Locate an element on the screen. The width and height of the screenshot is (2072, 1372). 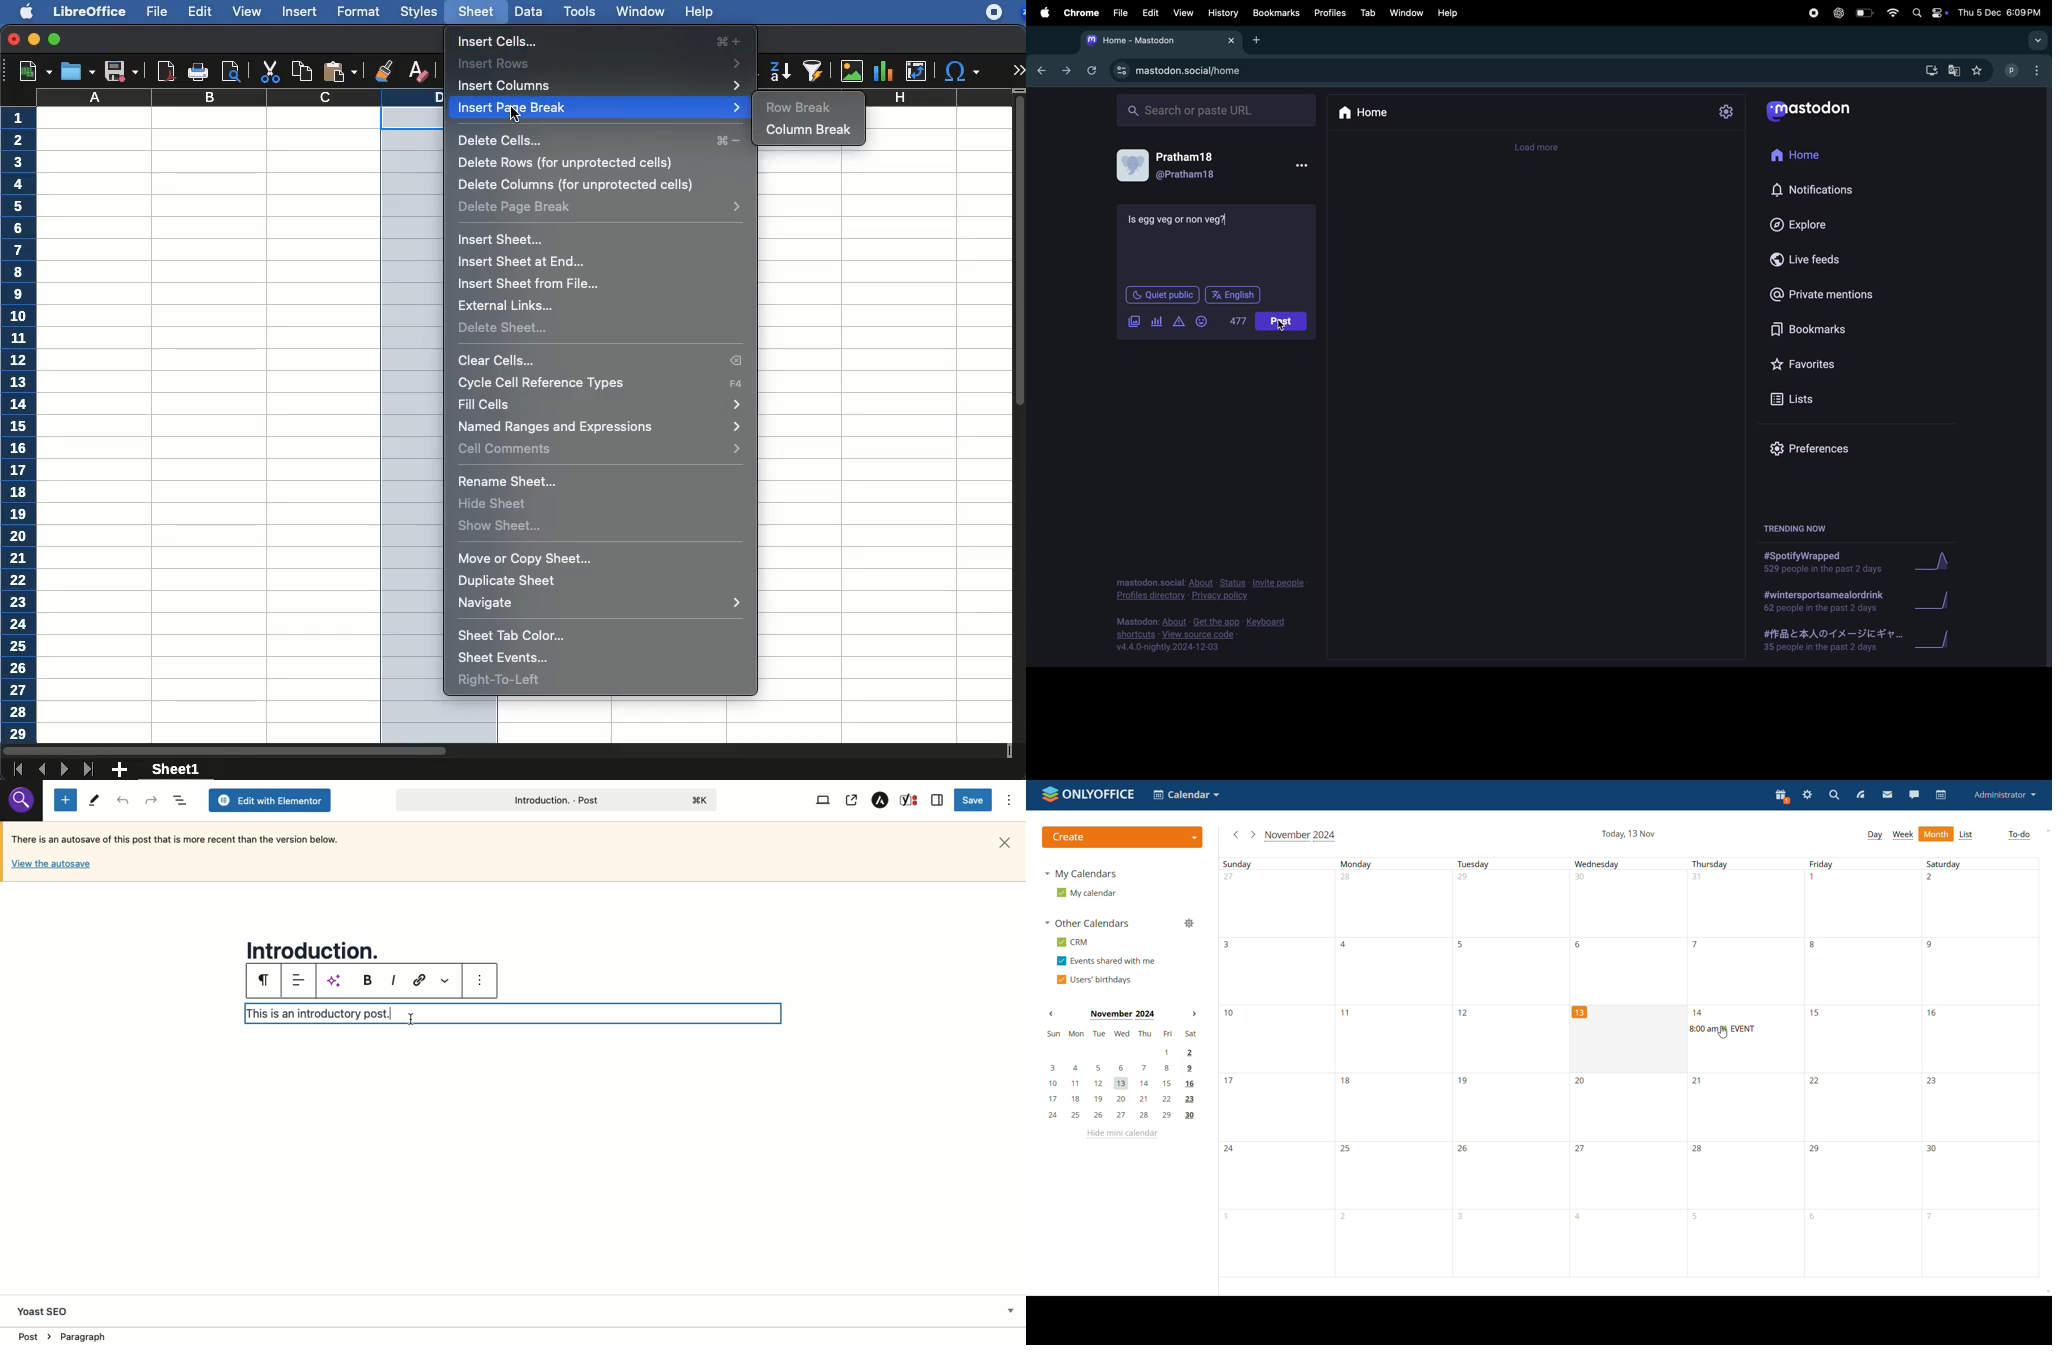
lists is located at coordinates (1807, 399).